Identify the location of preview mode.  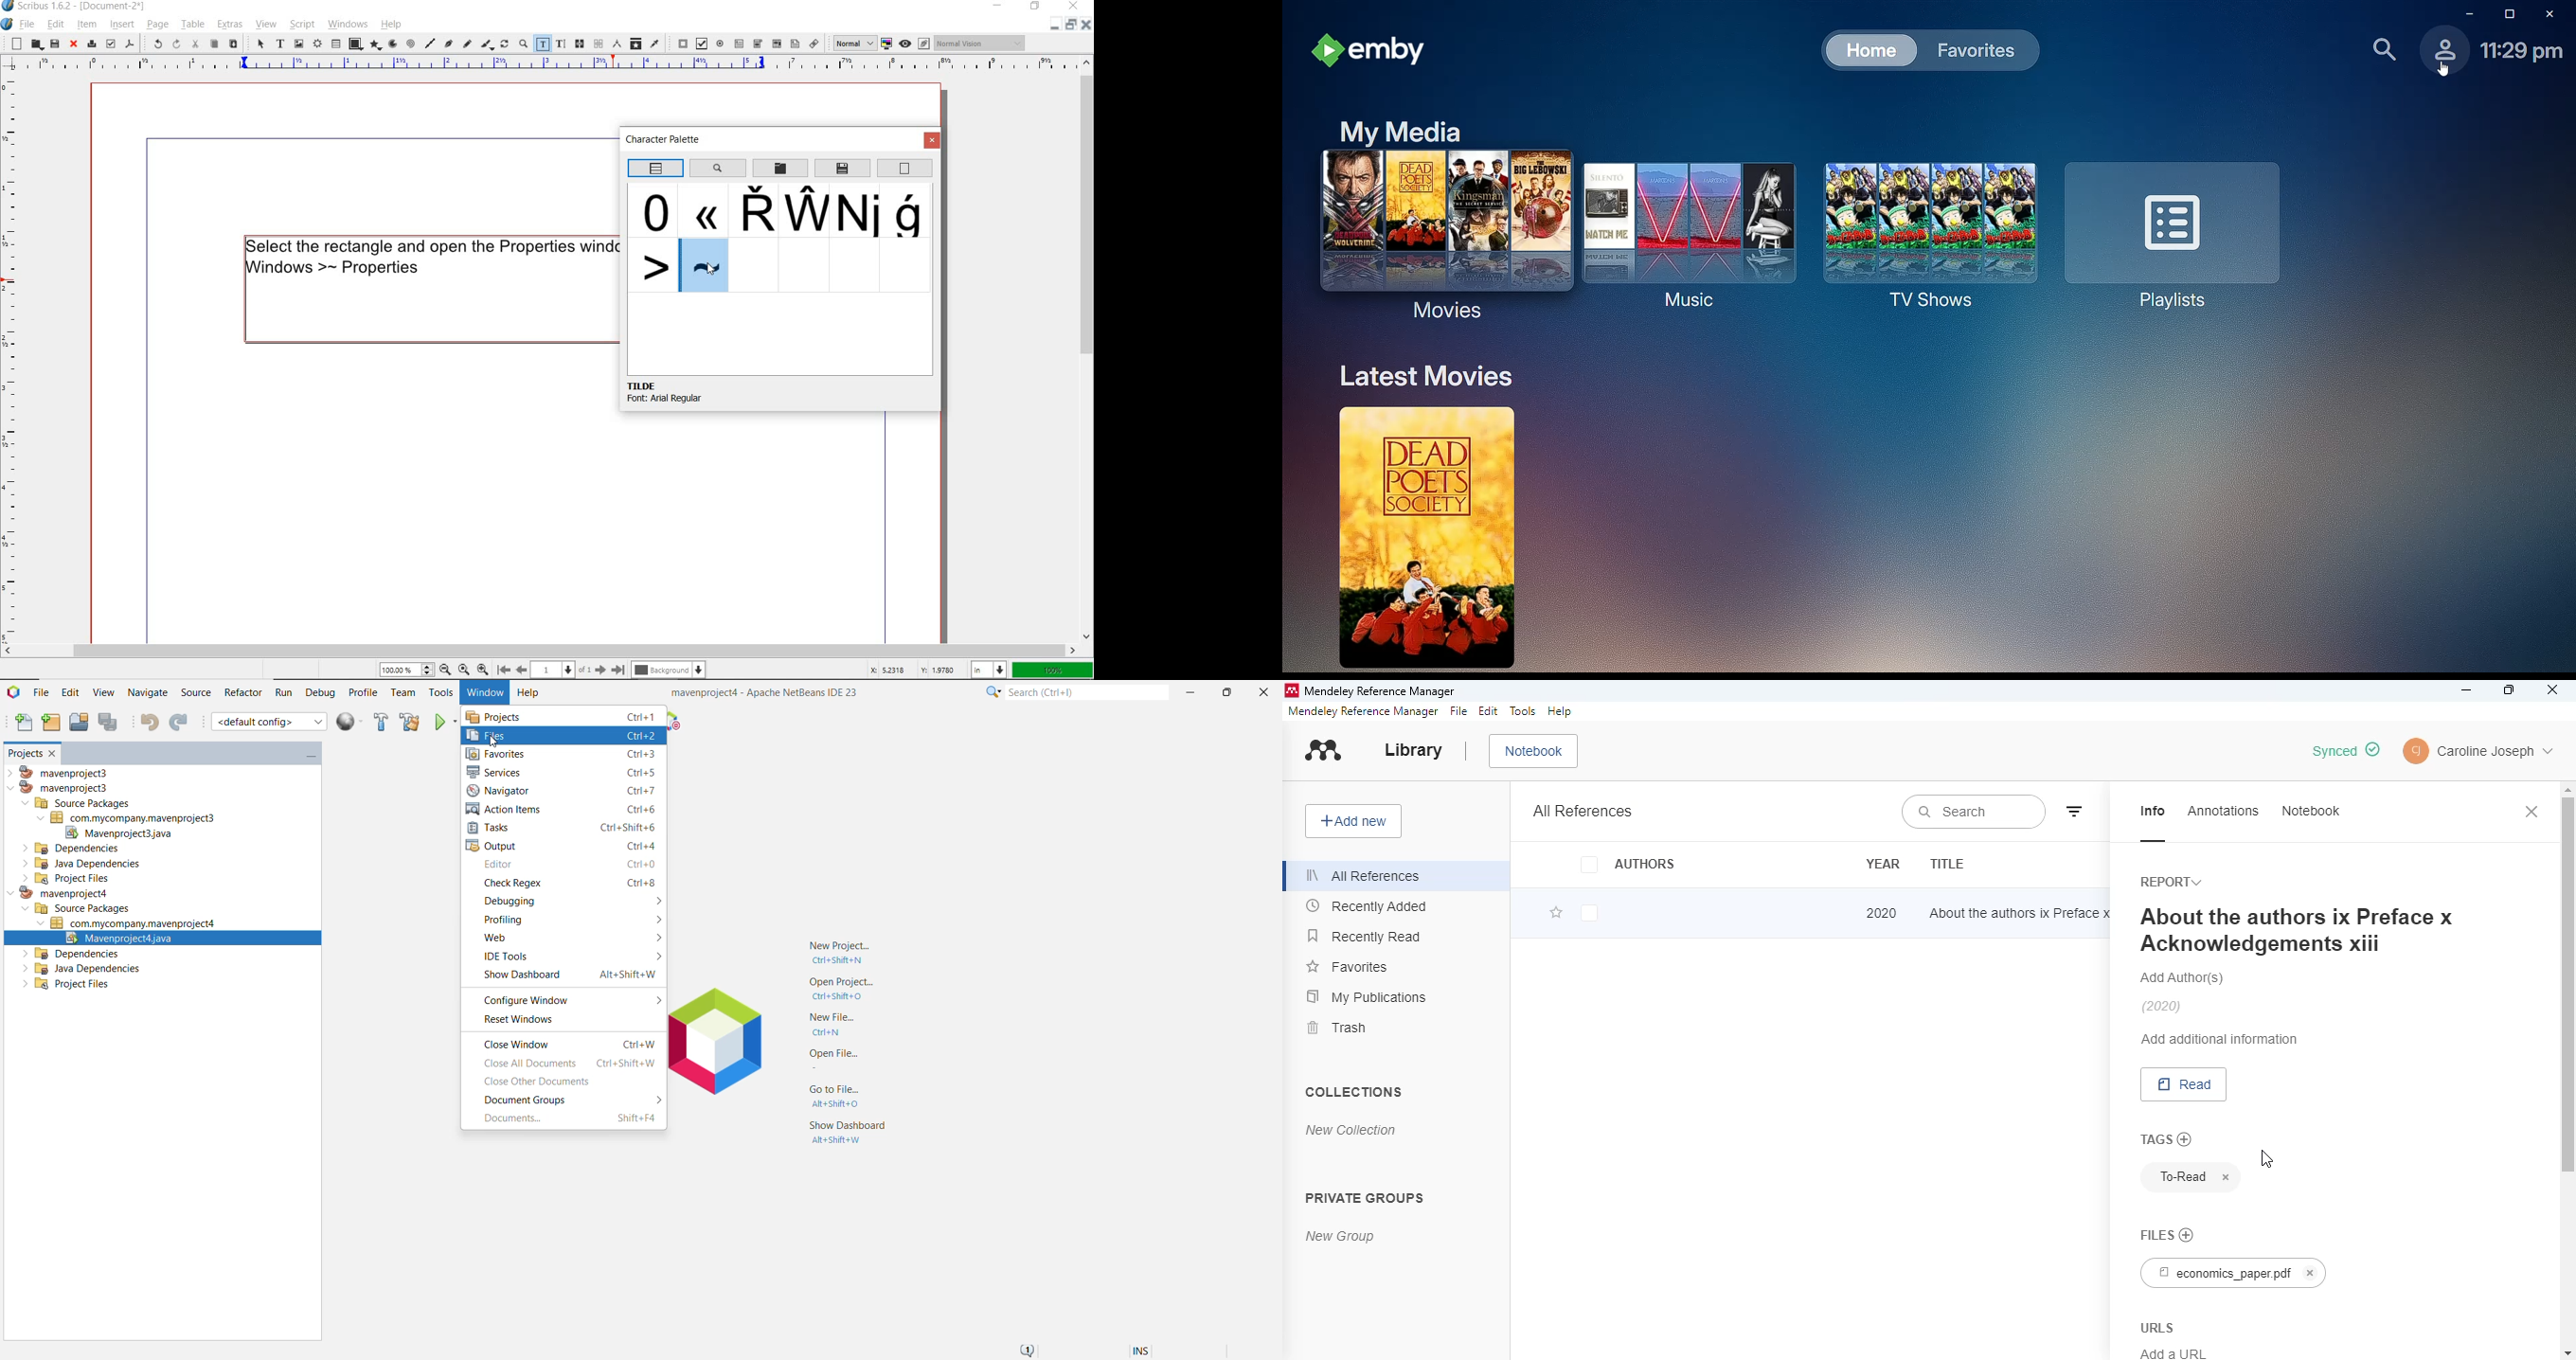
(914, 44).